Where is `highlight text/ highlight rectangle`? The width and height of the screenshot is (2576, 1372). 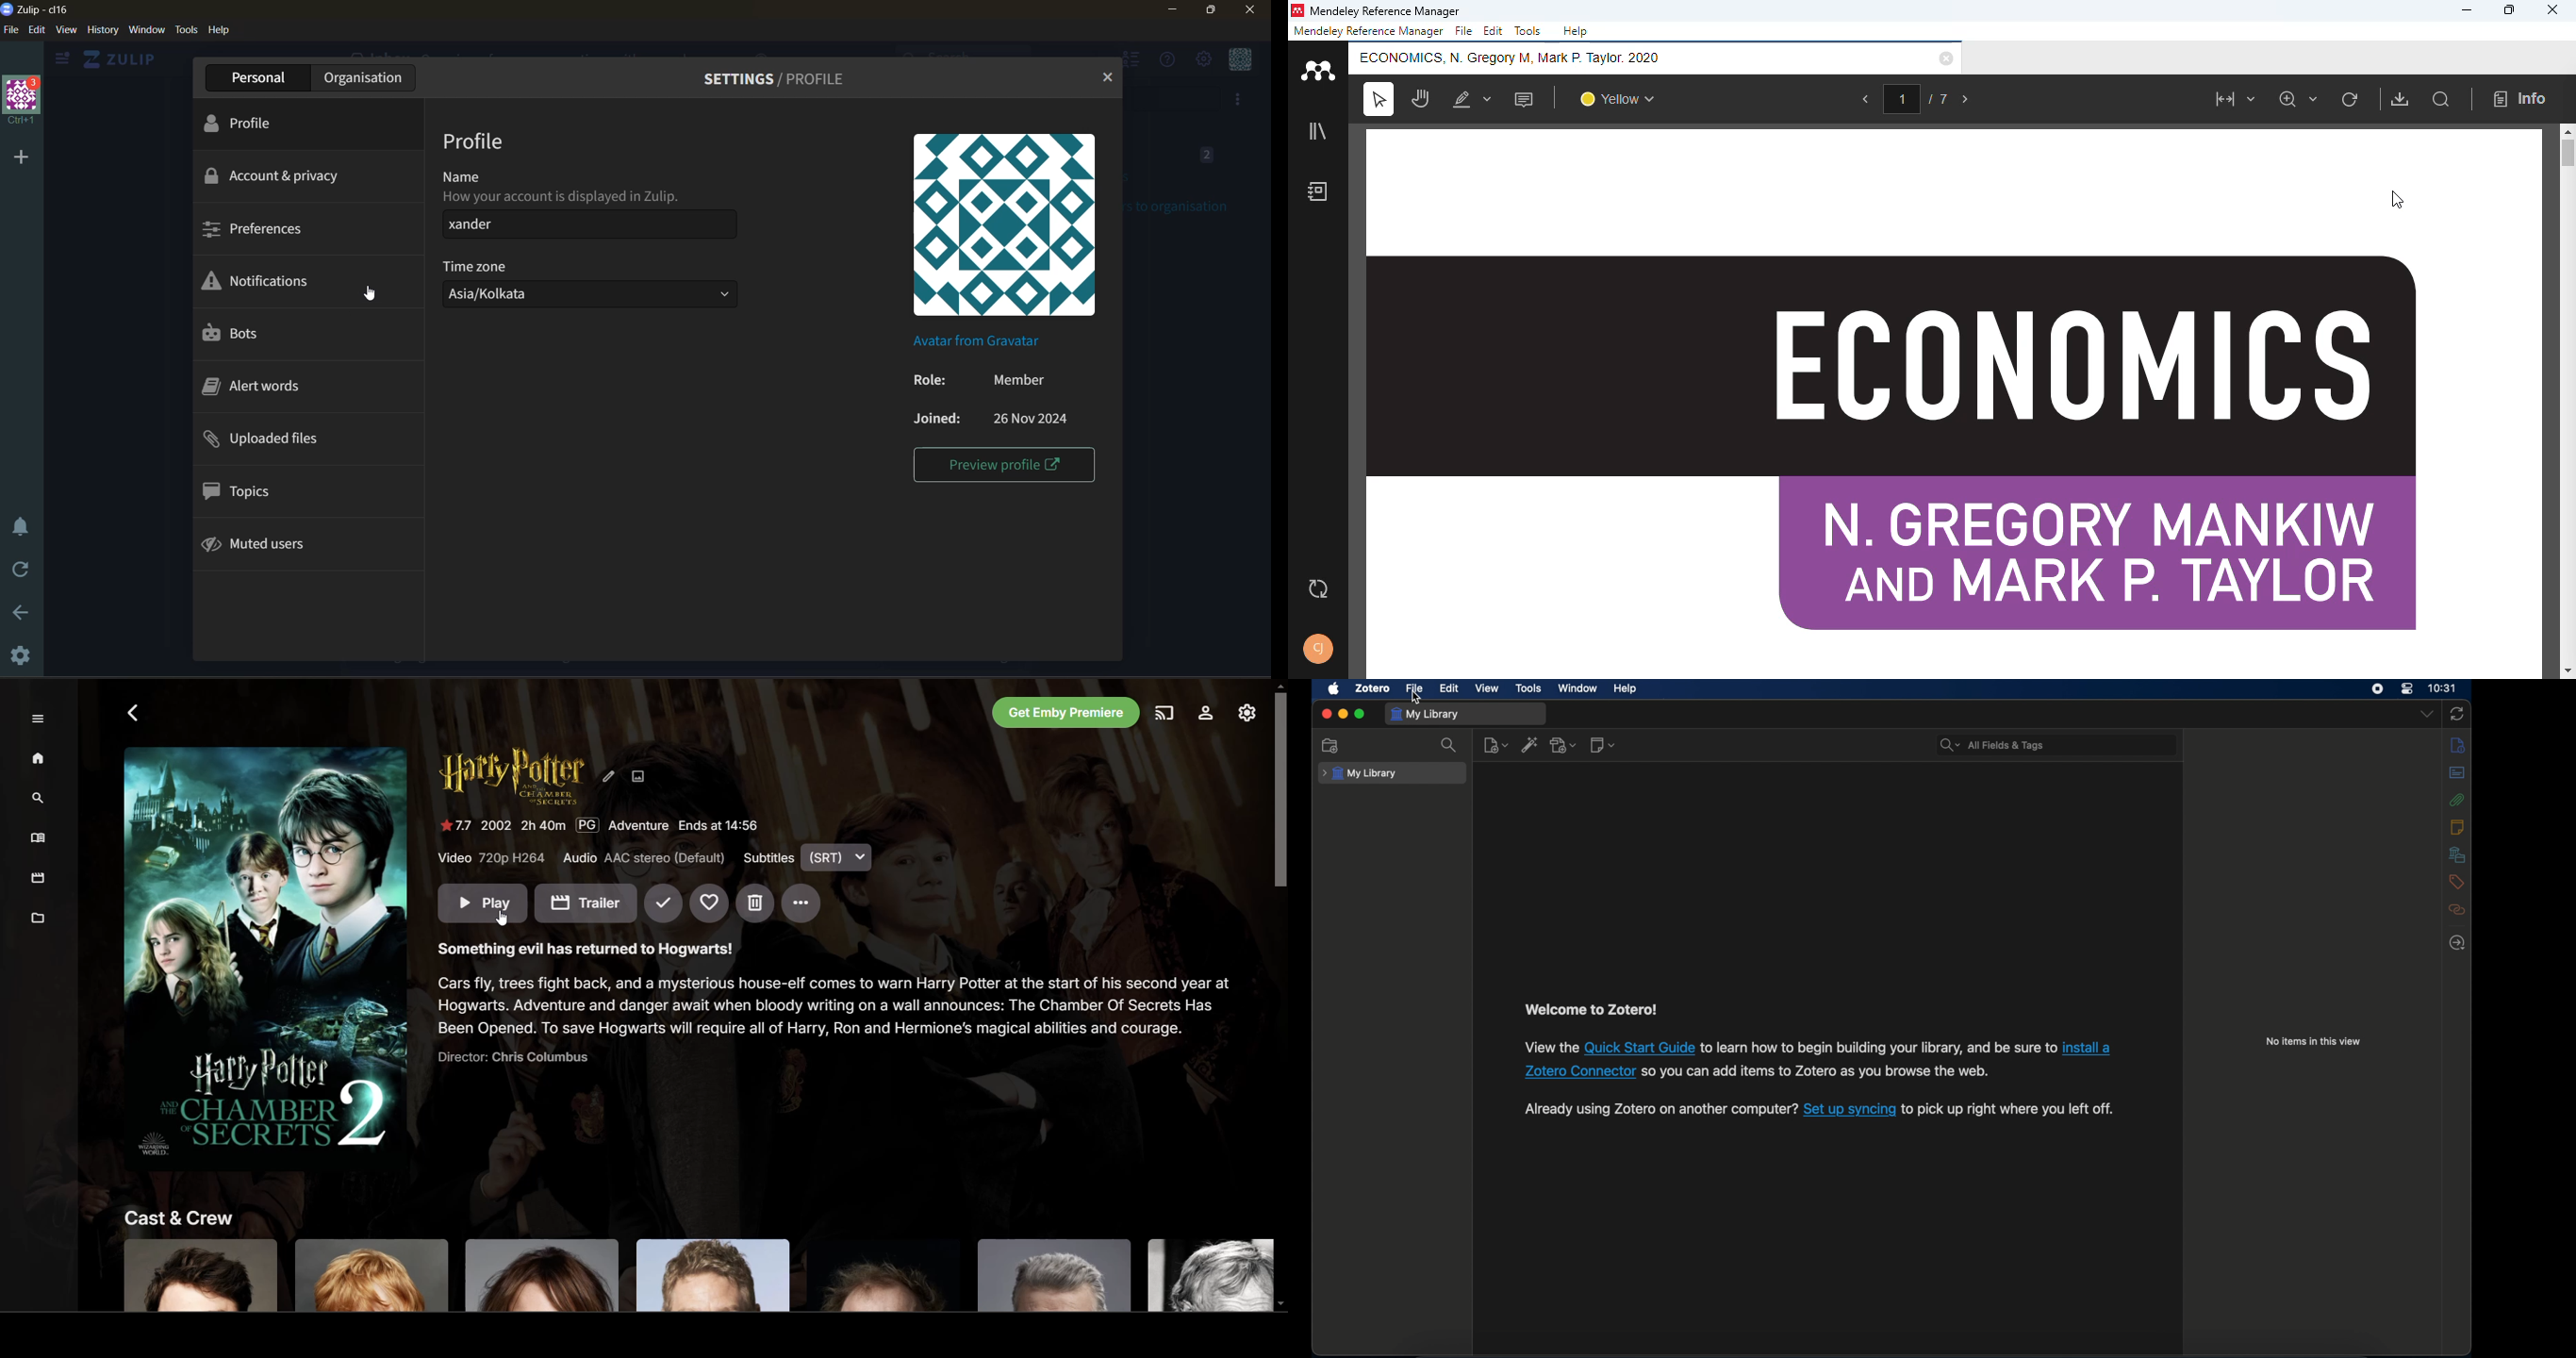 highlight text/ highlight rectangle is located at coordinates (1473, 98).